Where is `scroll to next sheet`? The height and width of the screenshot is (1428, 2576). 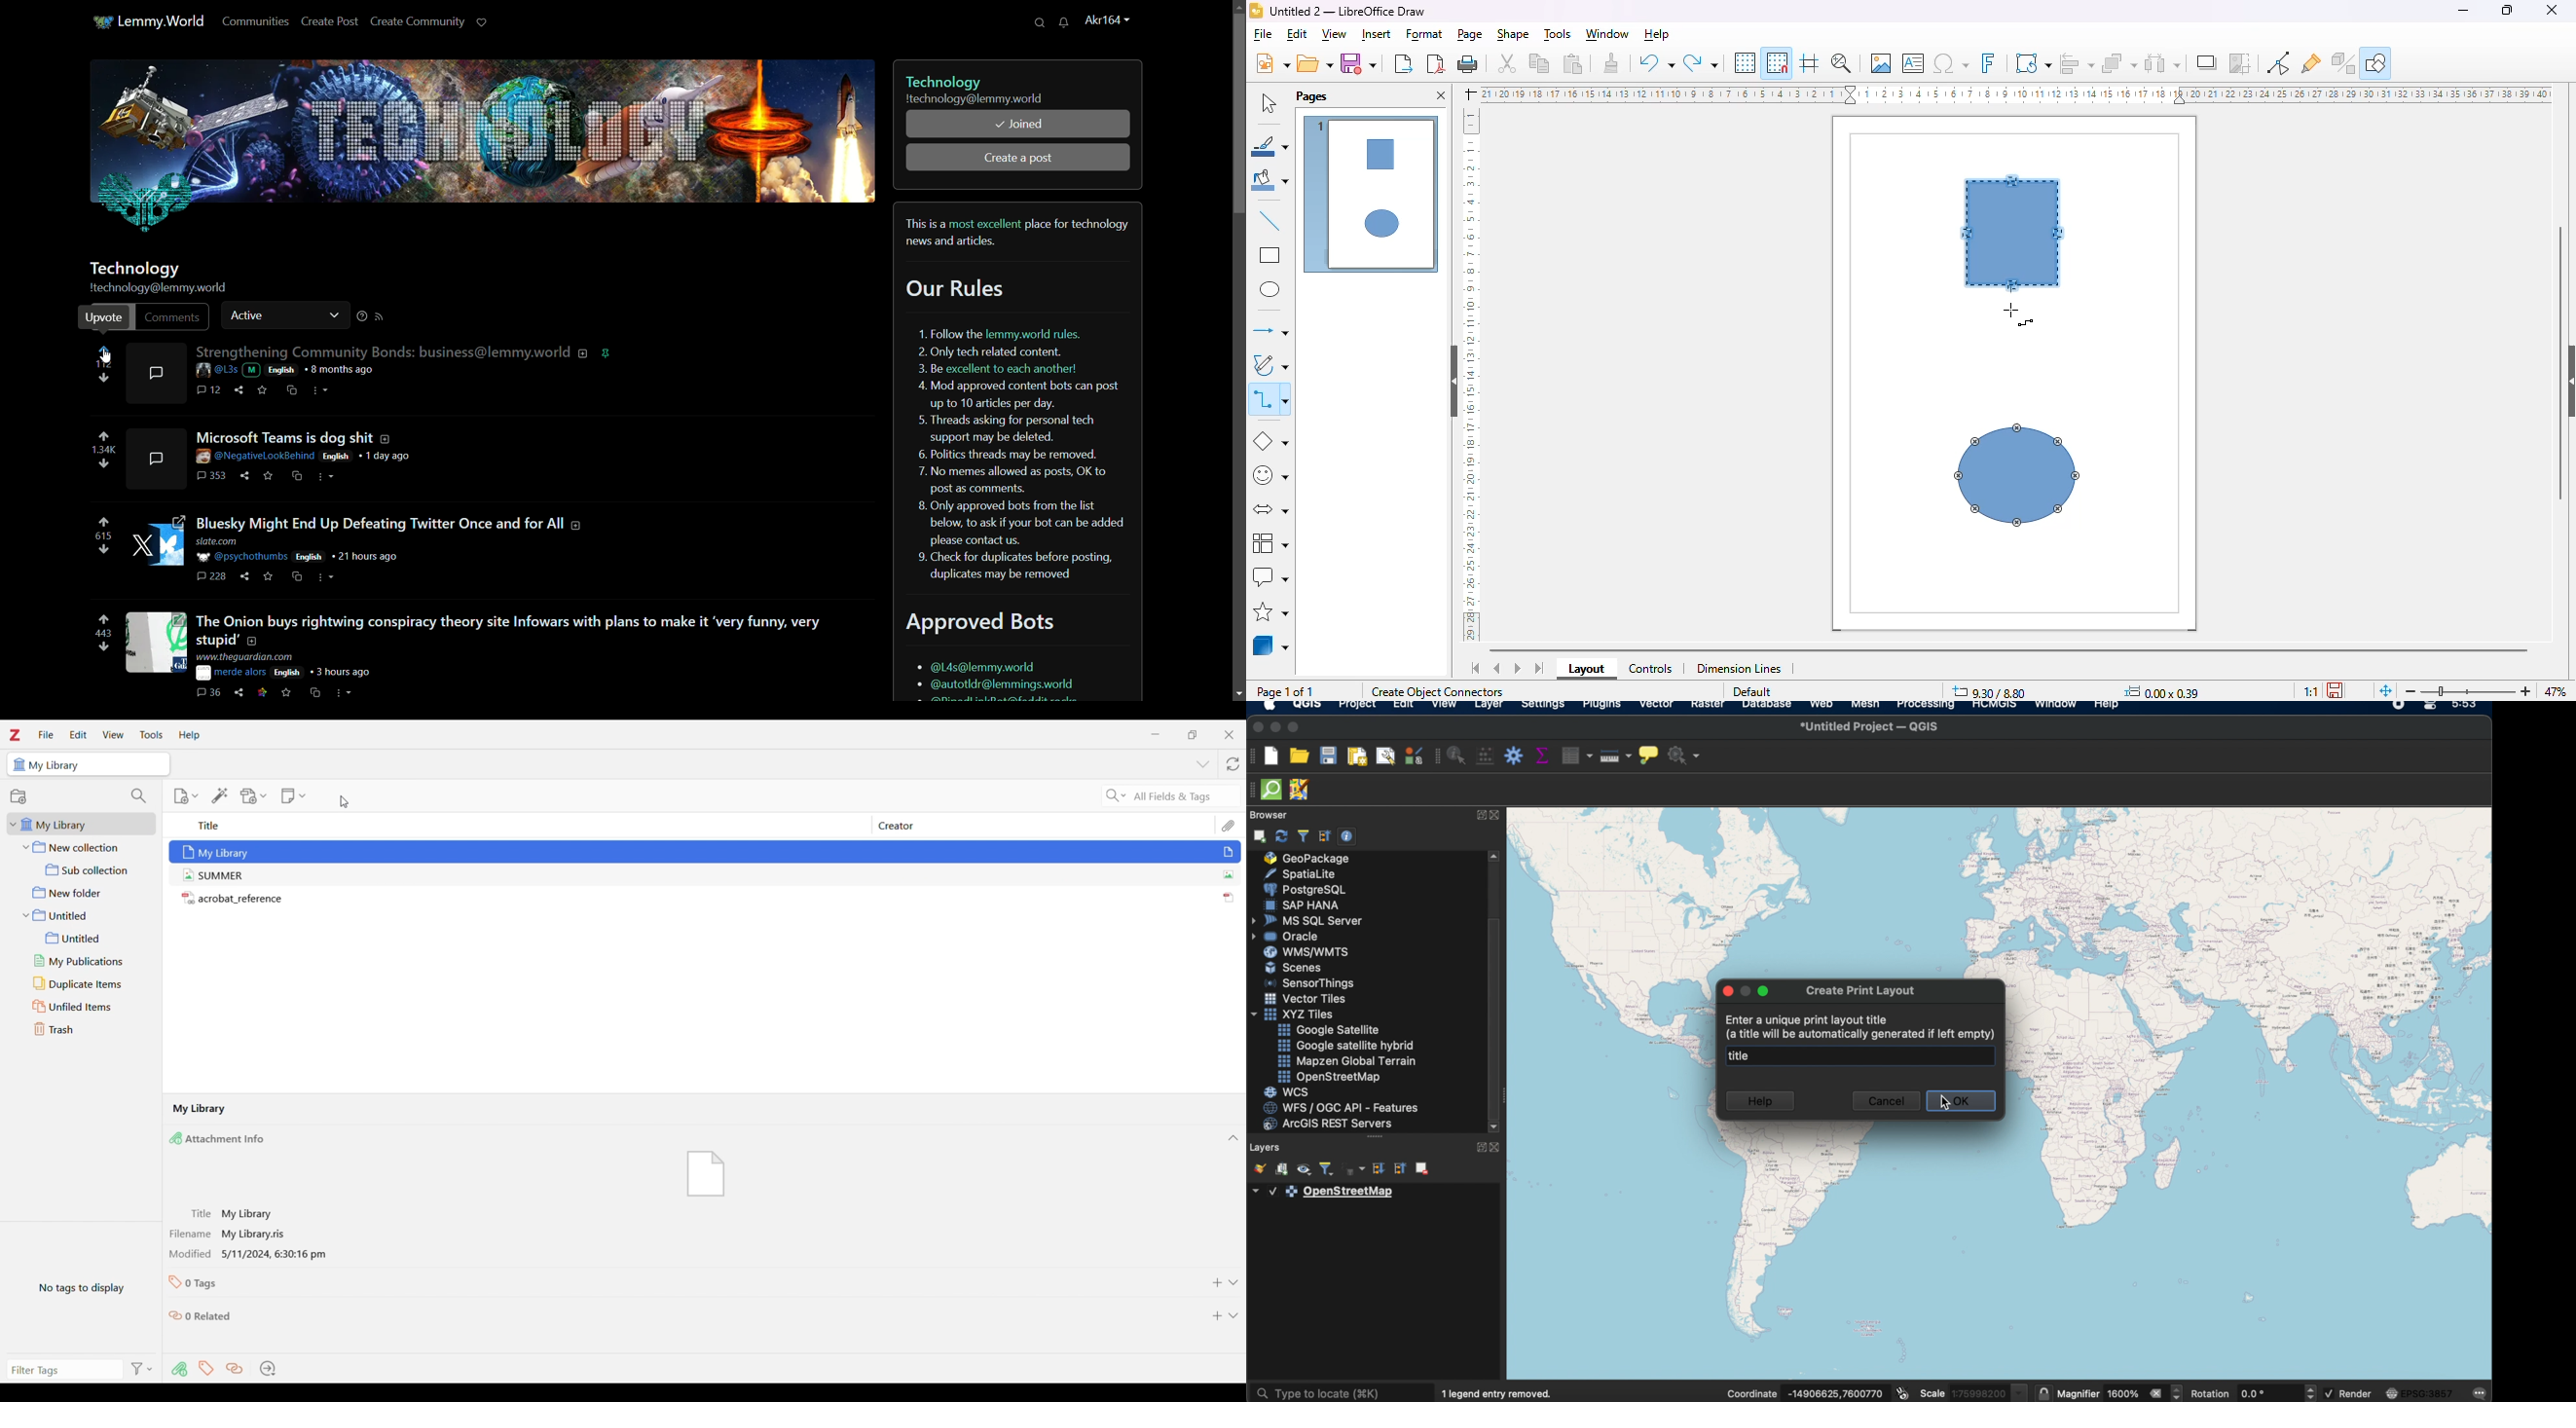
scroll to next sheet is located at coordinates (1518, 668).